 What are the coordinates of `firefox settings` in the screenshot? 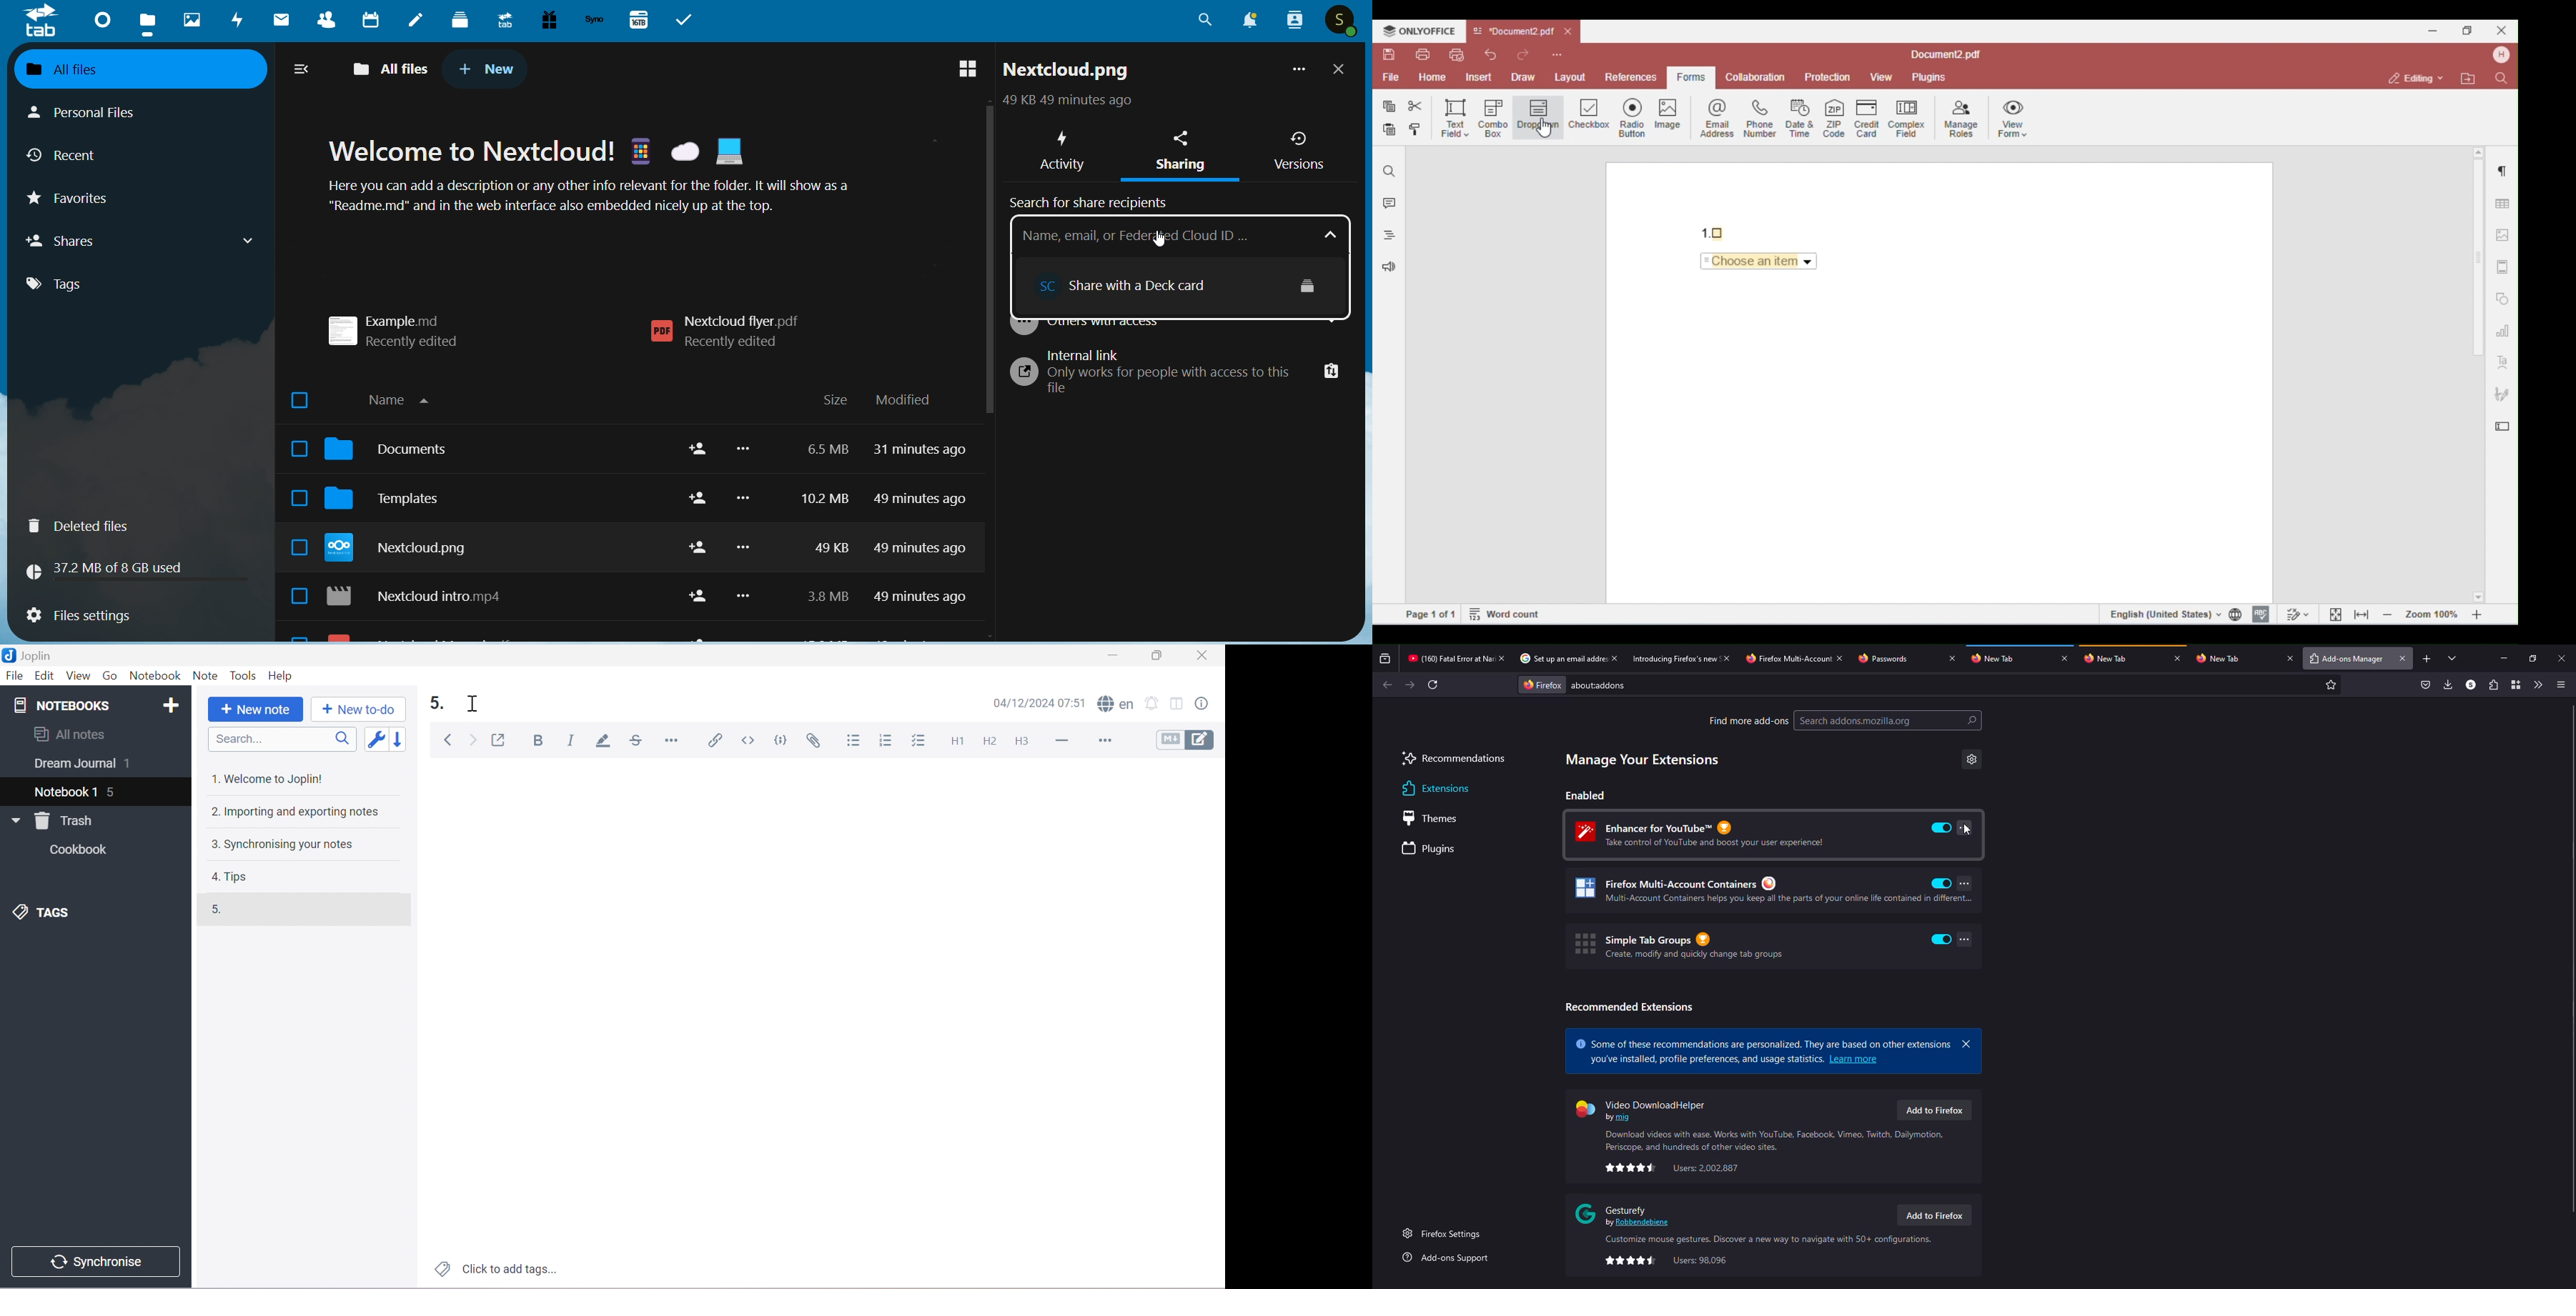 It's located at (1444, 1233).